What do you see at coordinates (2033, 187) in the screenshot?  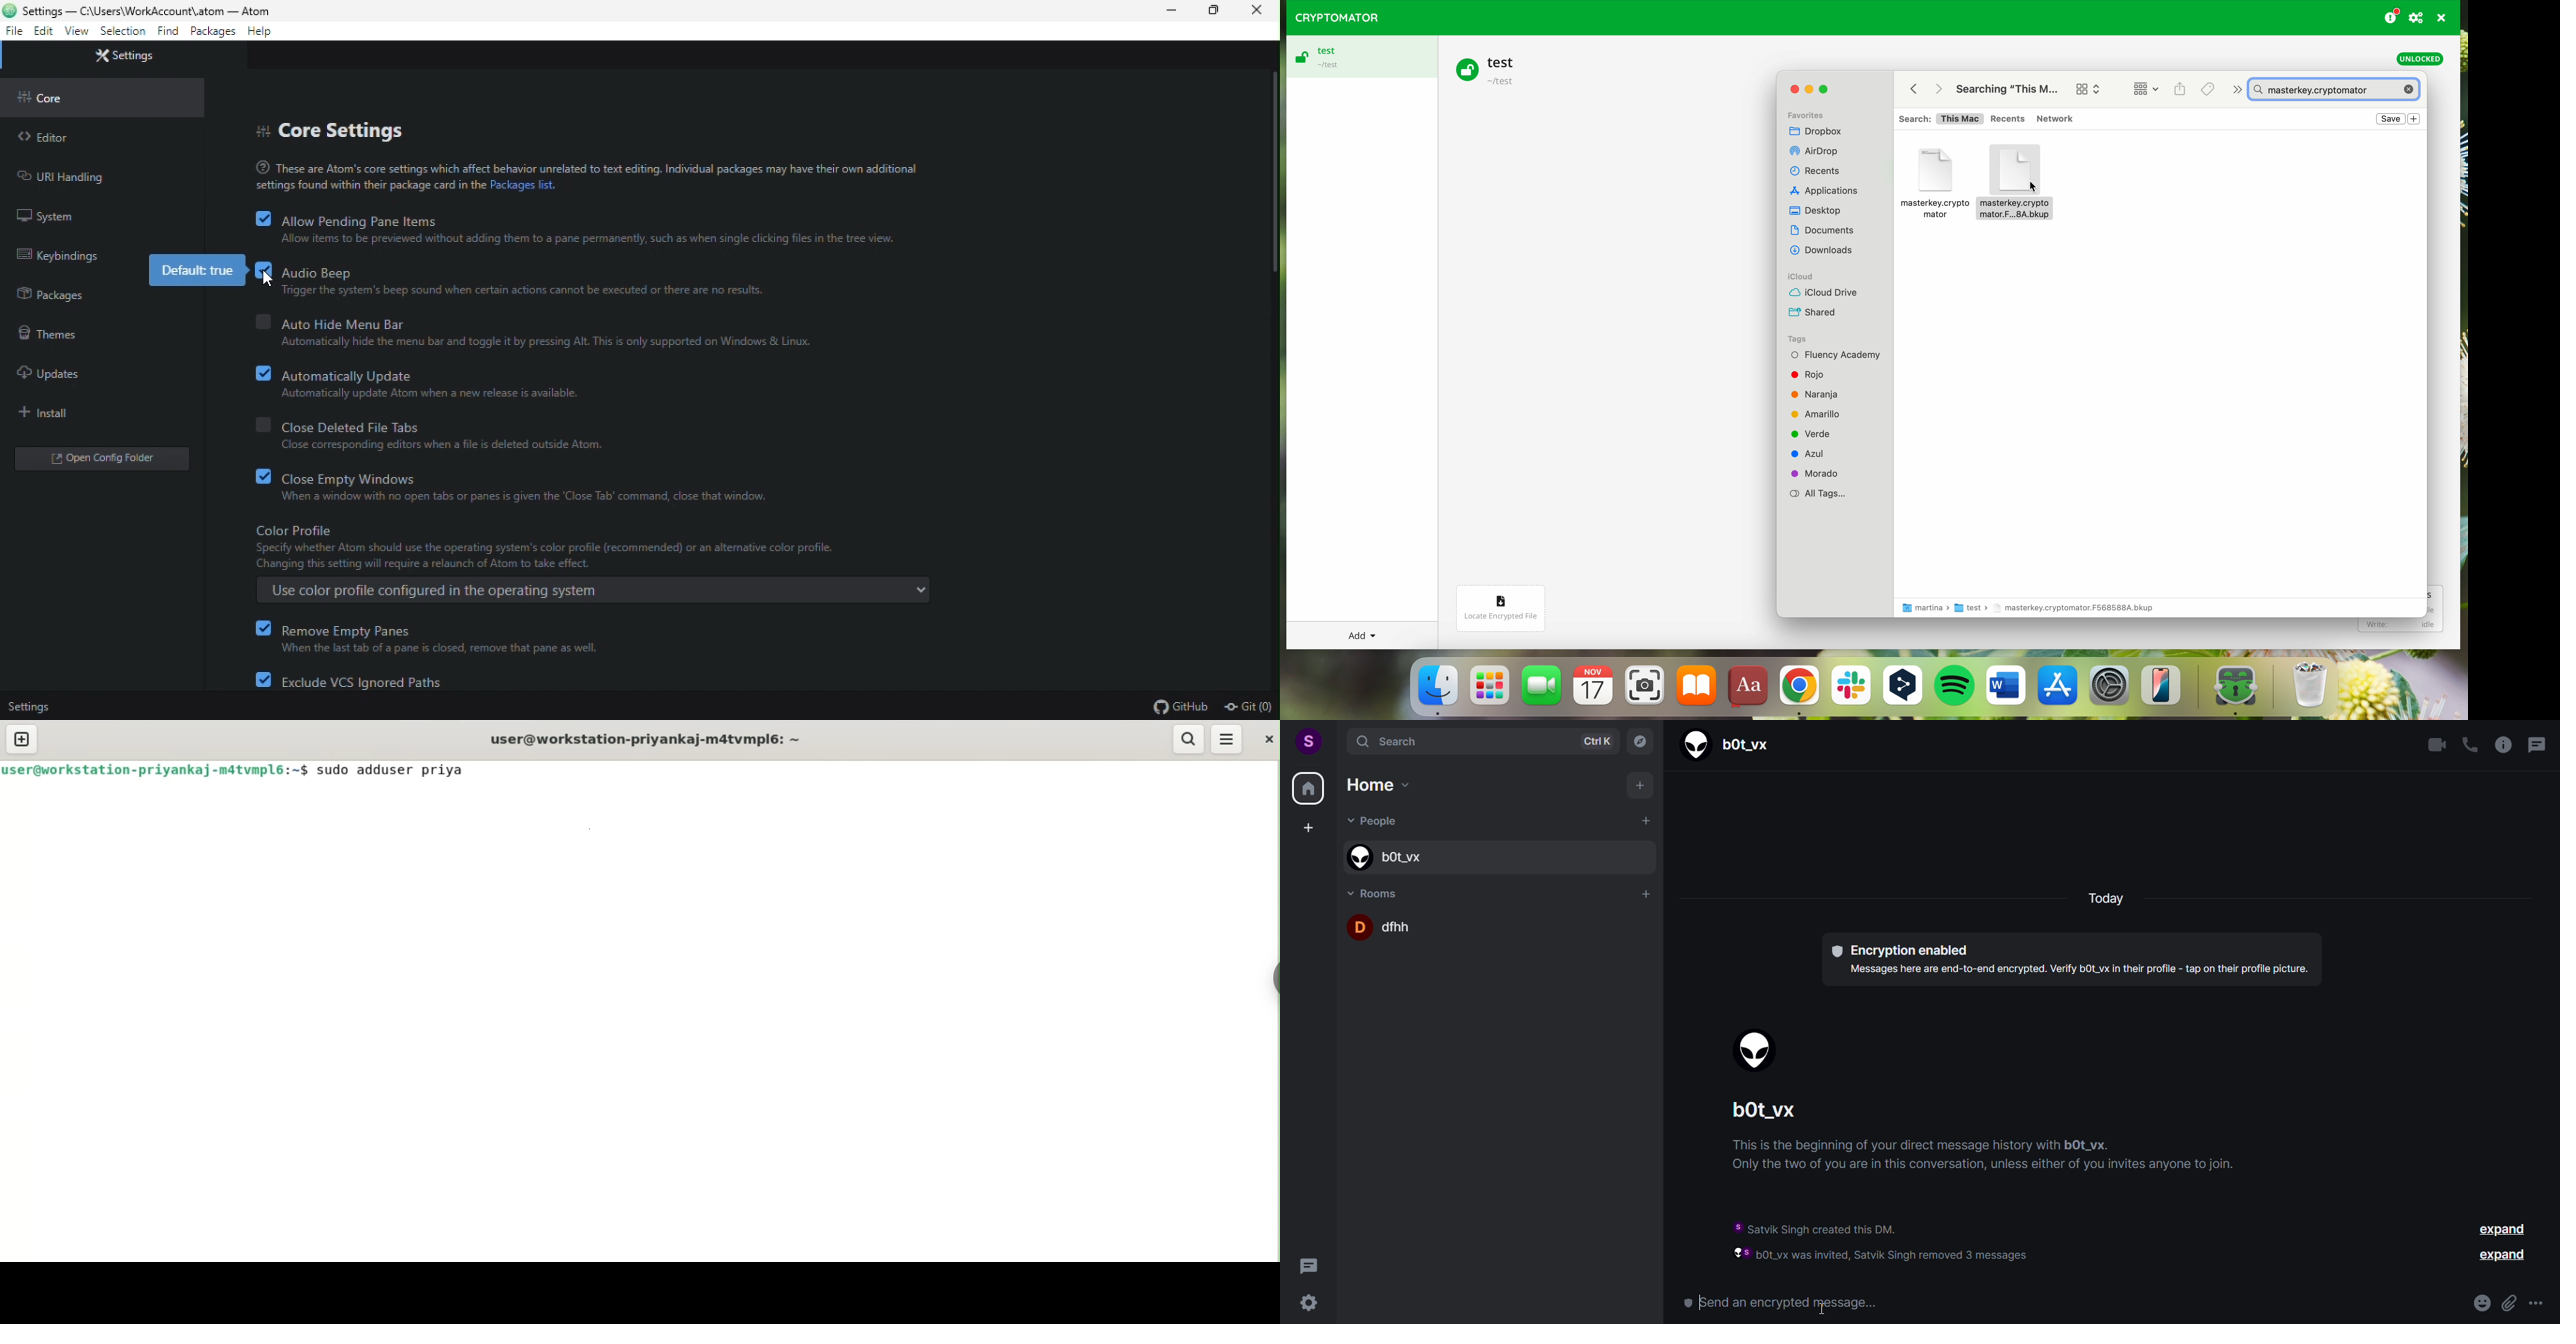 I see `cursor` at bounding box center [2033, 187].